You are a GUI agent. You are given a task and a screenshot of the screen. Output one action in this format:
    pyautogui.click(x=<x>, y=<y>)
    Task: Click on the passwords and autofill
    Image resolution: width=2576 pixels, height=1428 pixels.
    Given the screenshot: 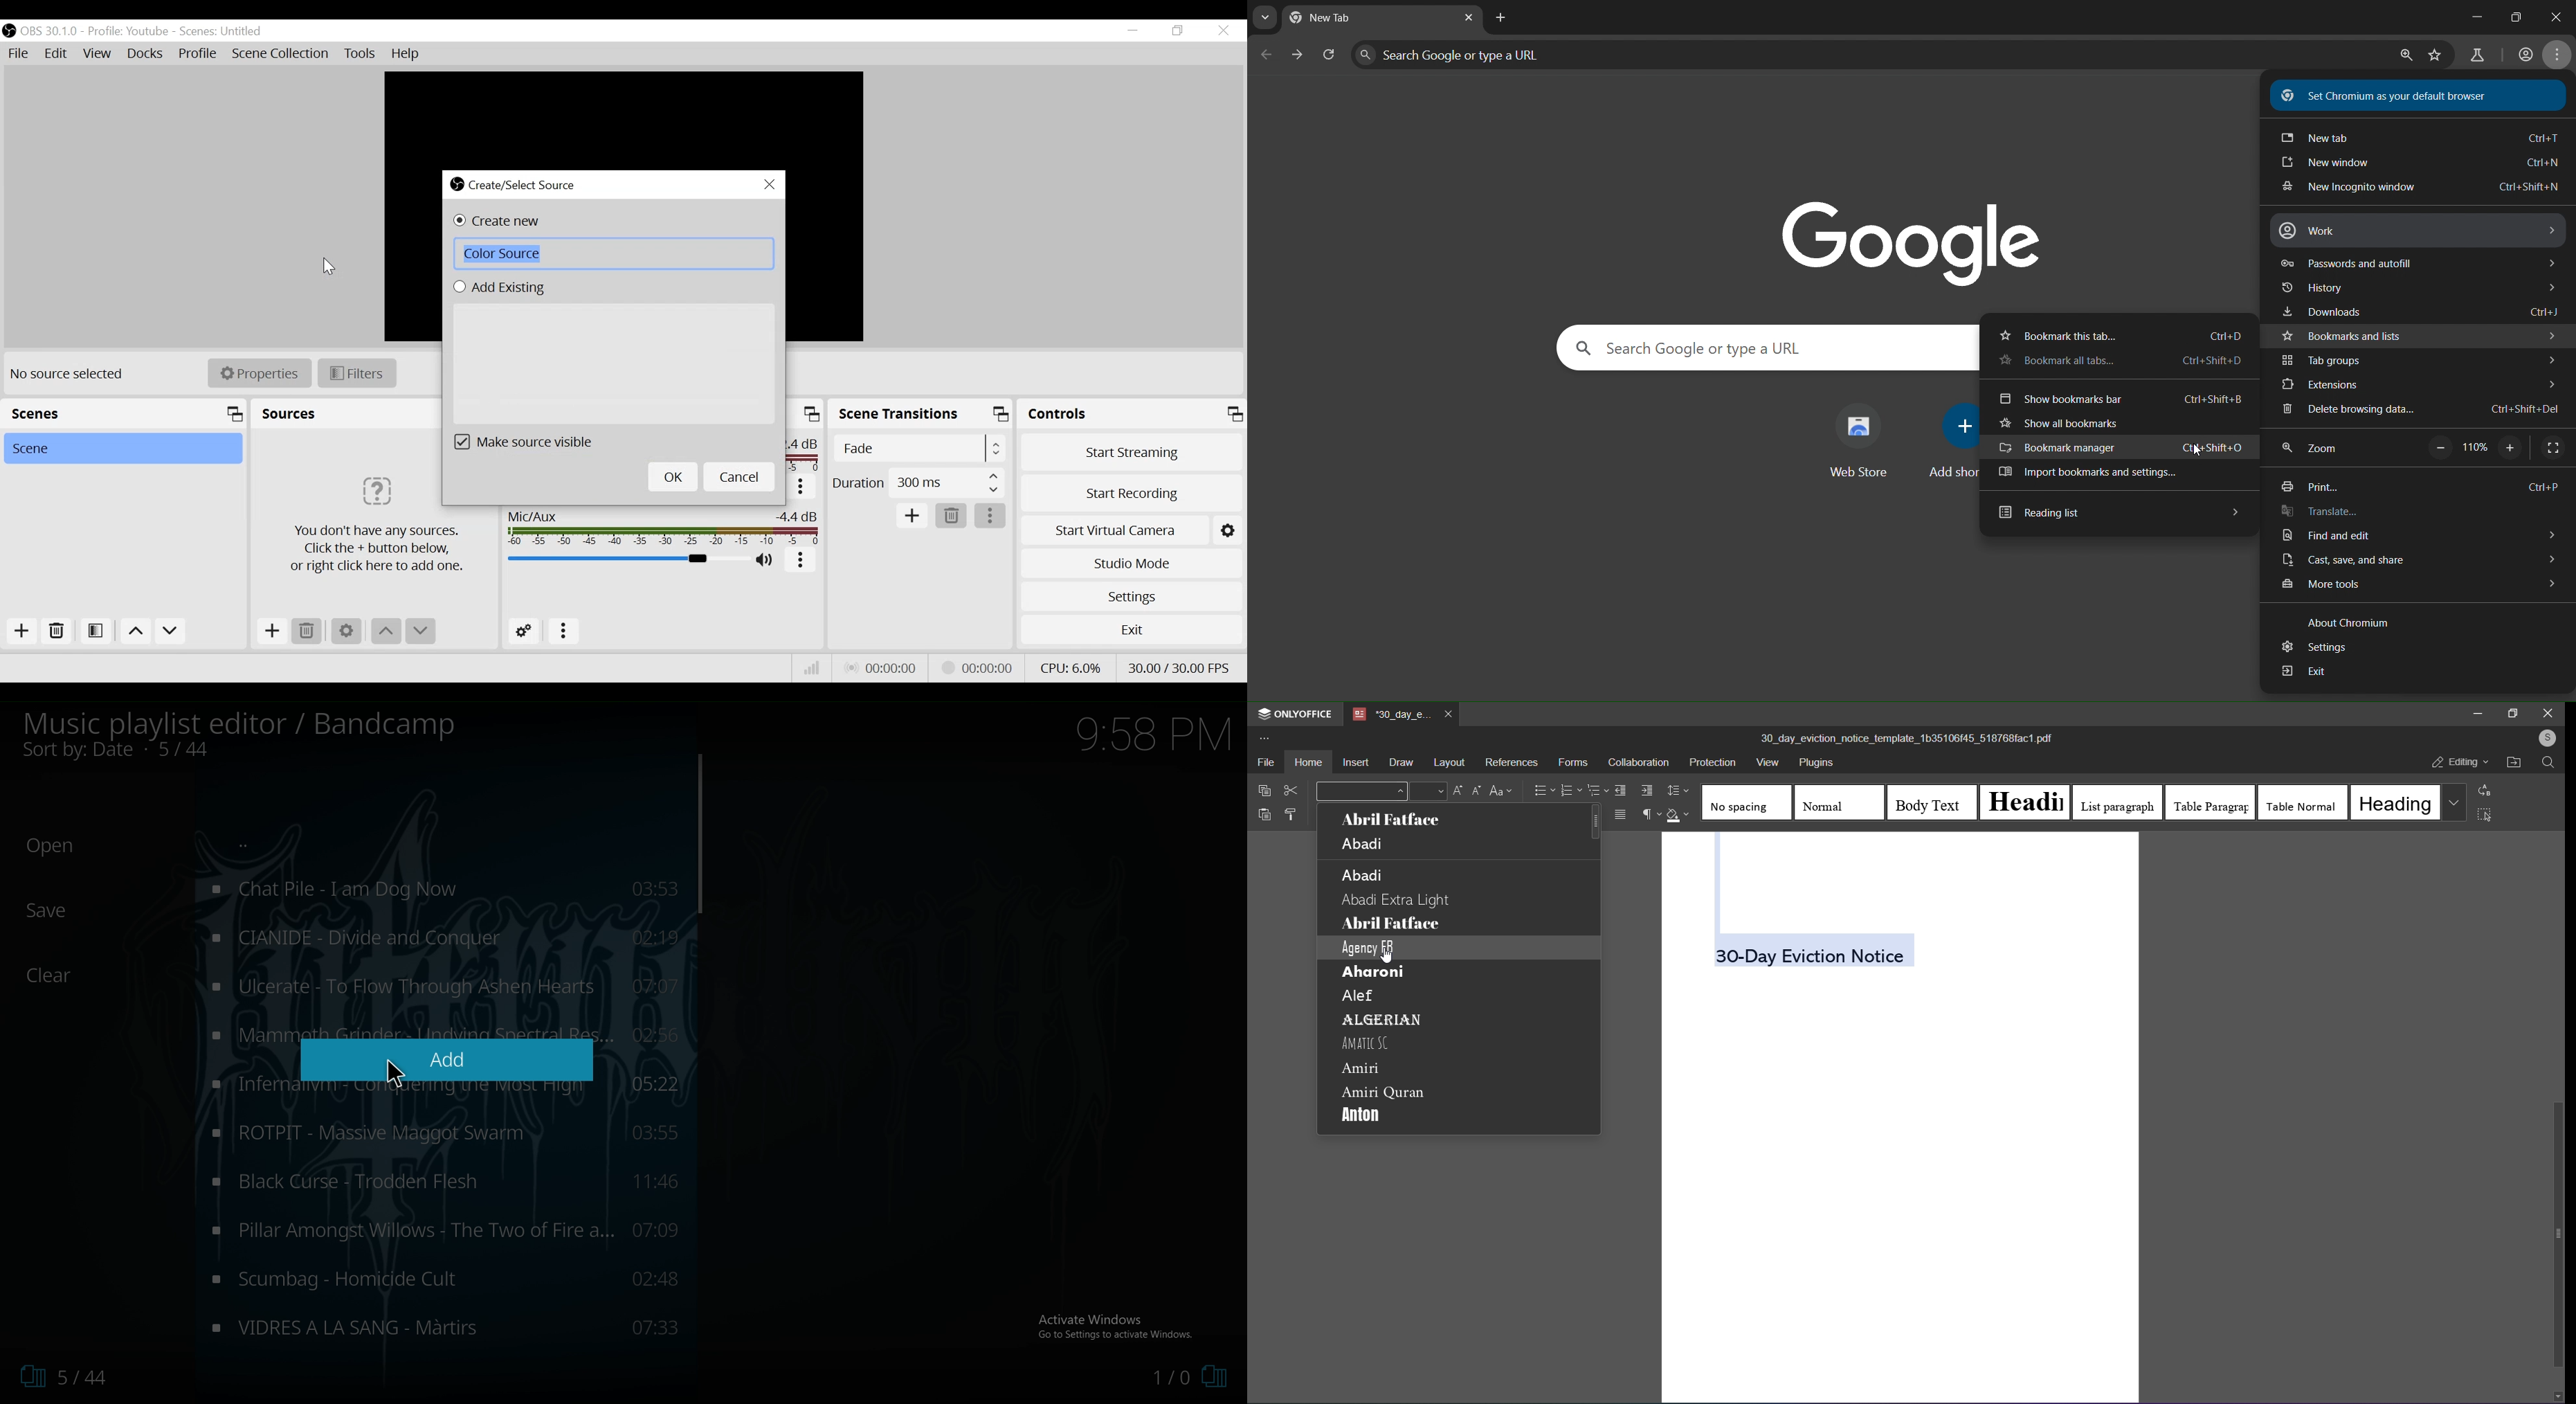 What is the action you would take?
    pyautogui.click(x=2420, y=263)
    